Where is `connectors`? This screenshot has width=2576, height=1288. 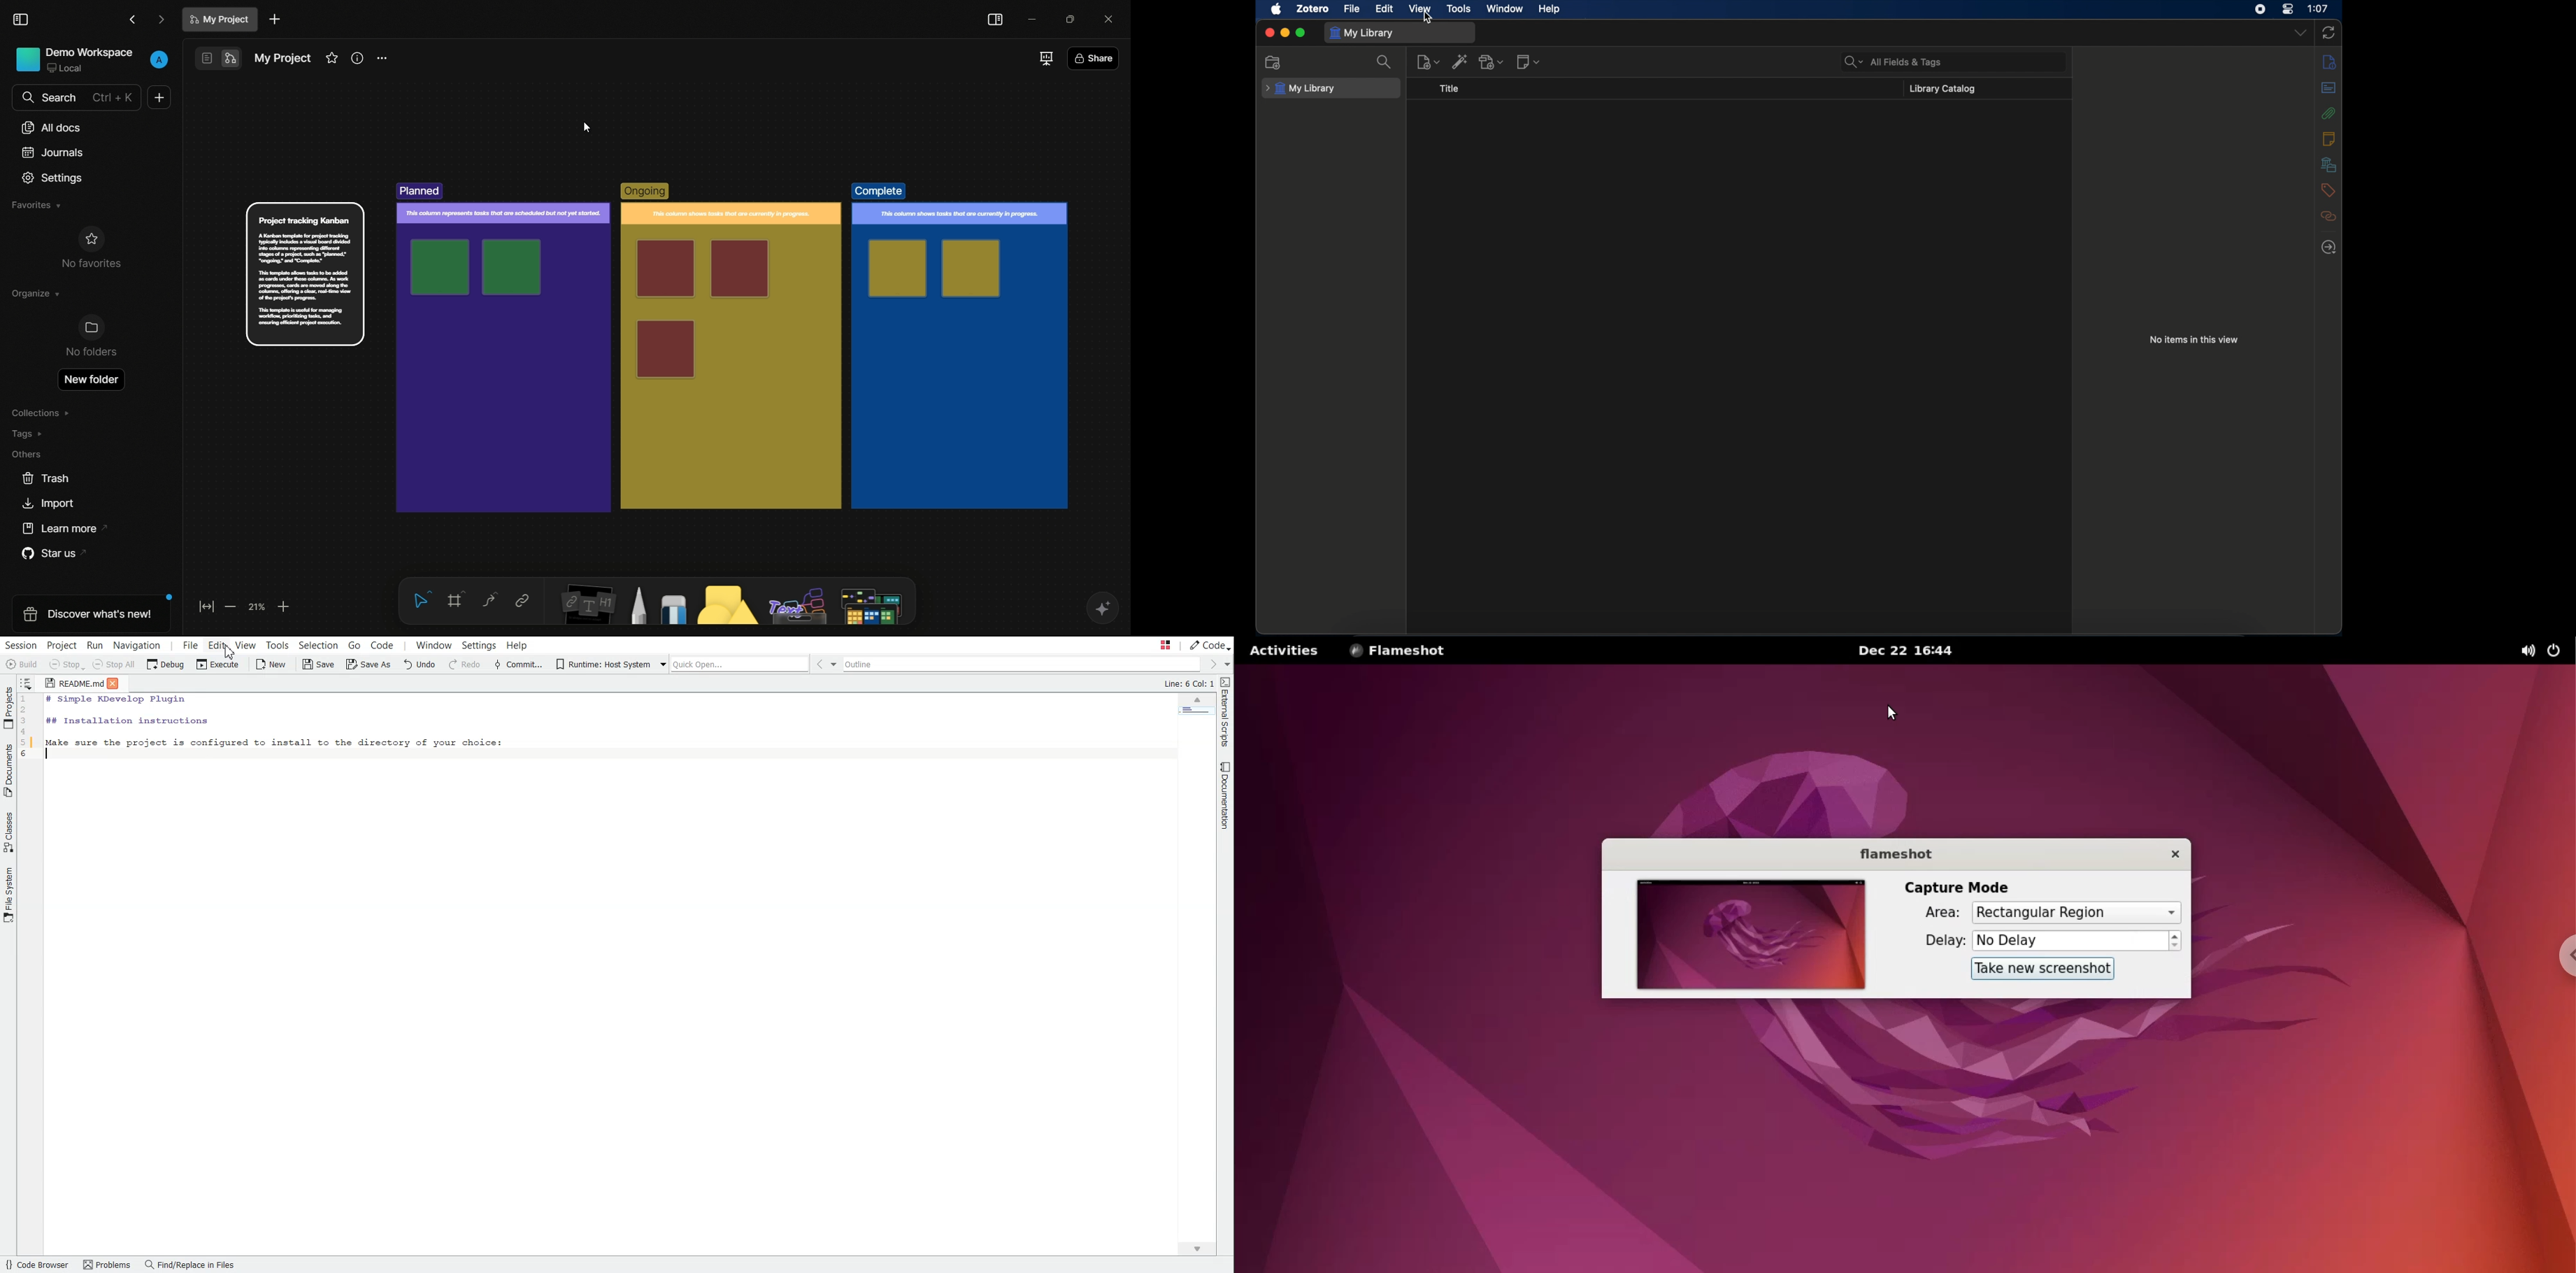
connectors is located at coordinates (490, 601).